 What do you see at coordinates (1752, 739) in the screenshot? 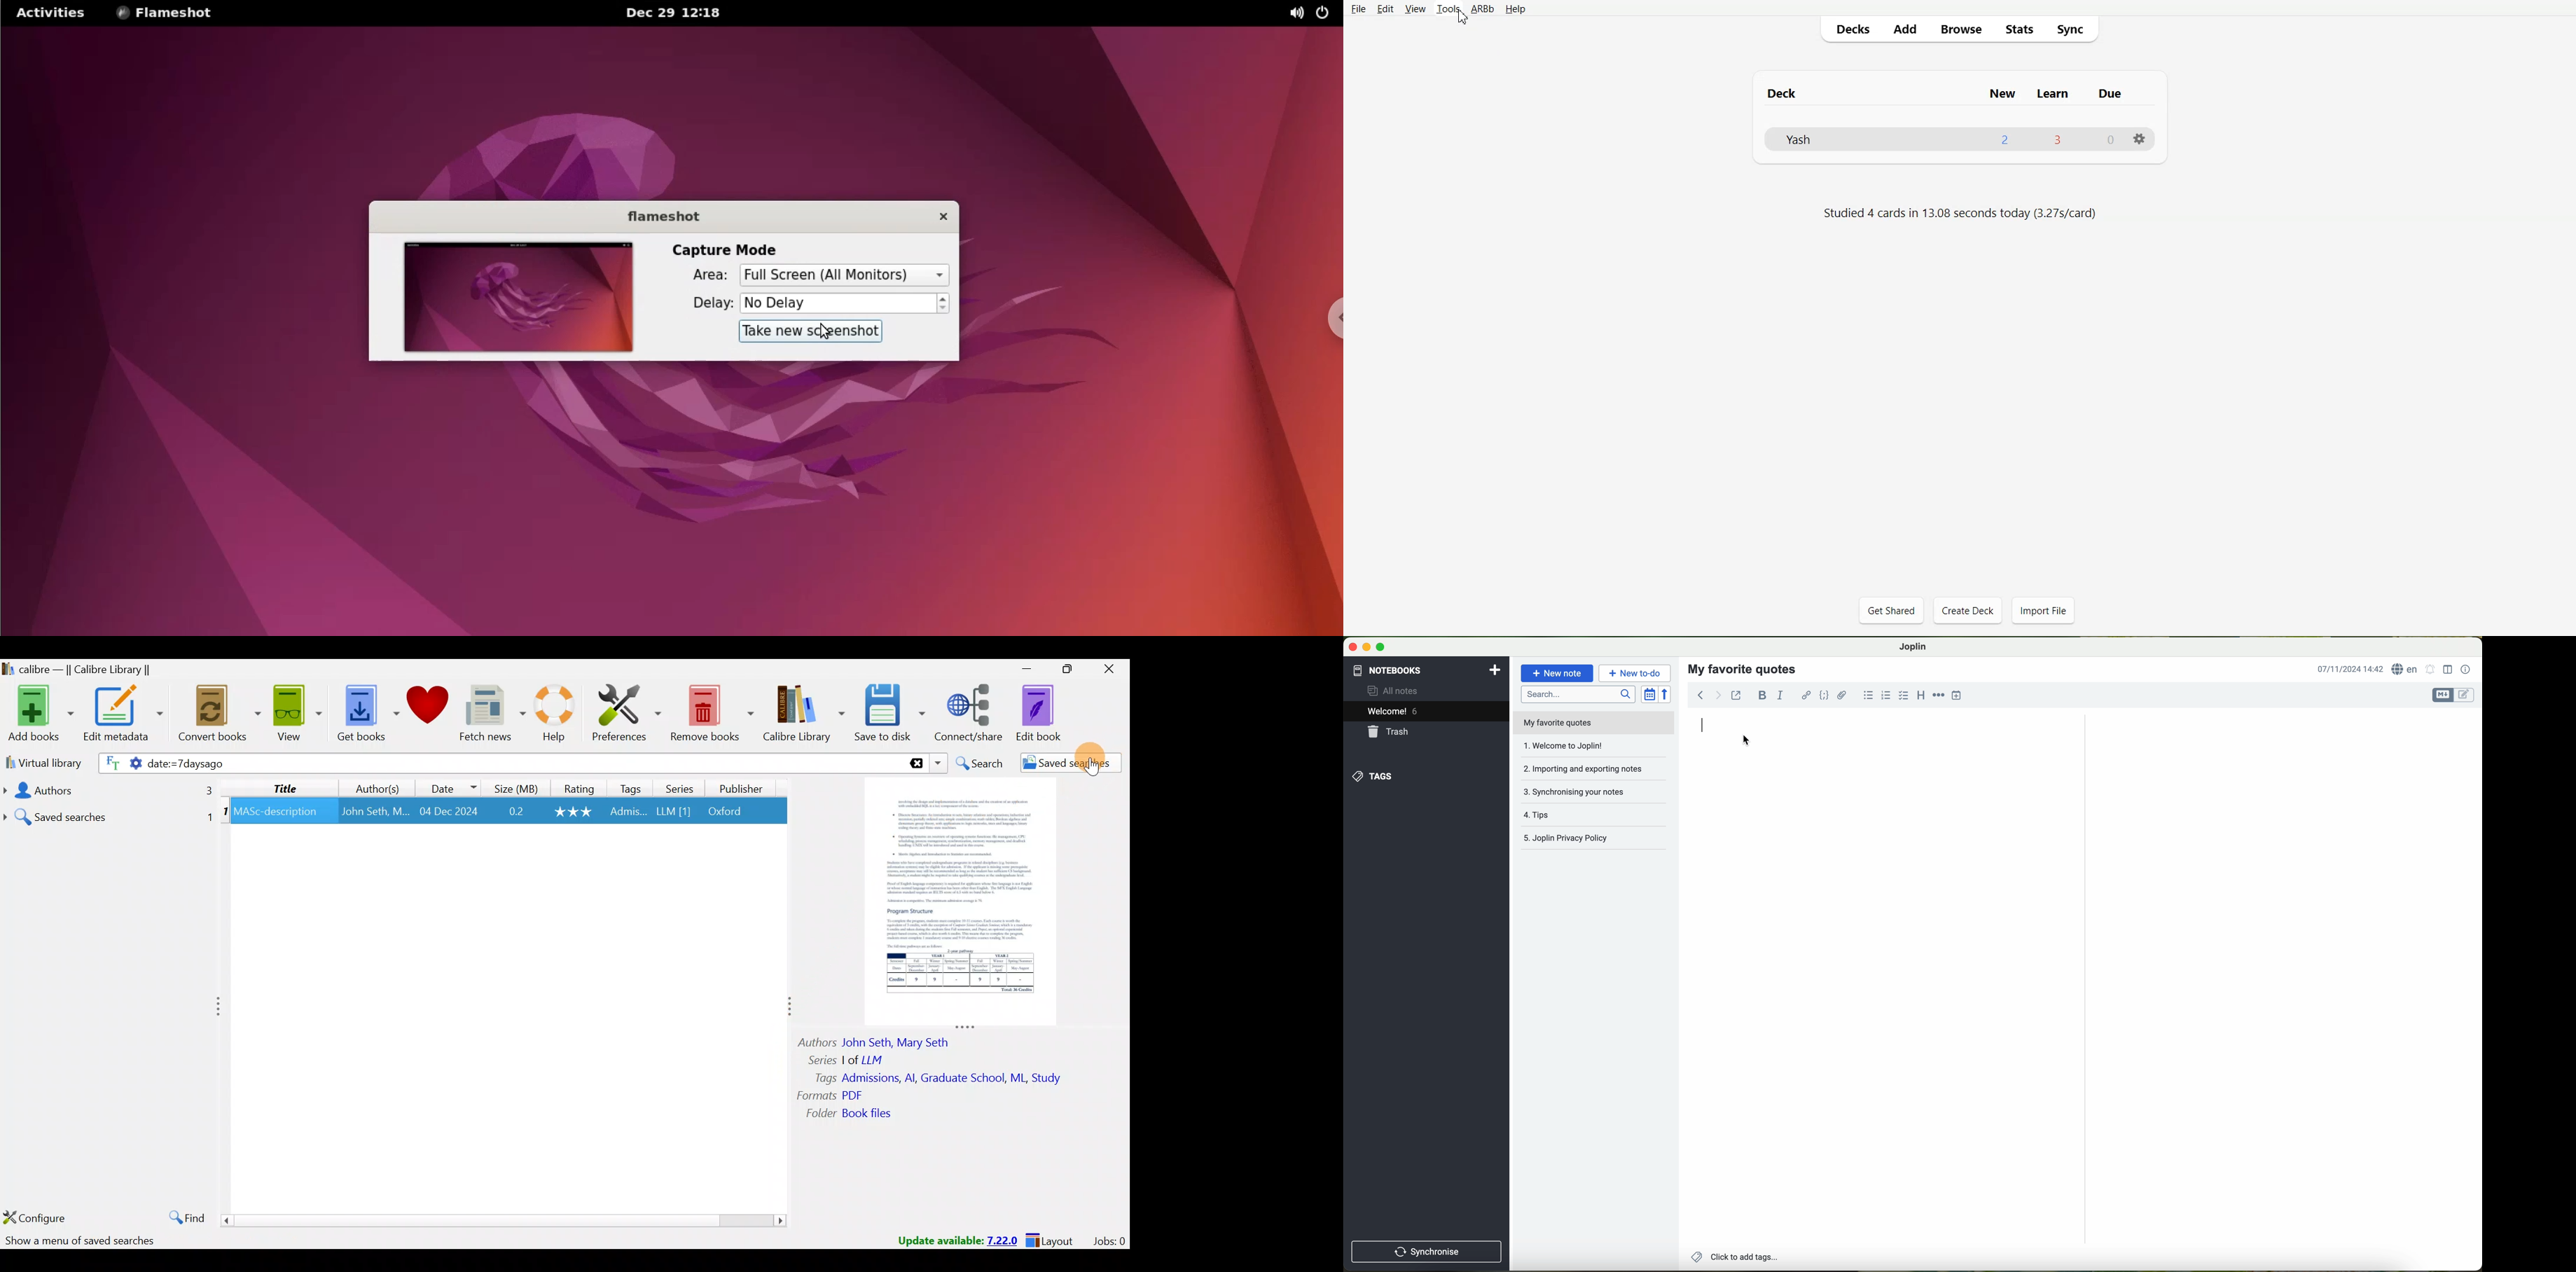
I see `cursor` at bounding box center [1752, 739].